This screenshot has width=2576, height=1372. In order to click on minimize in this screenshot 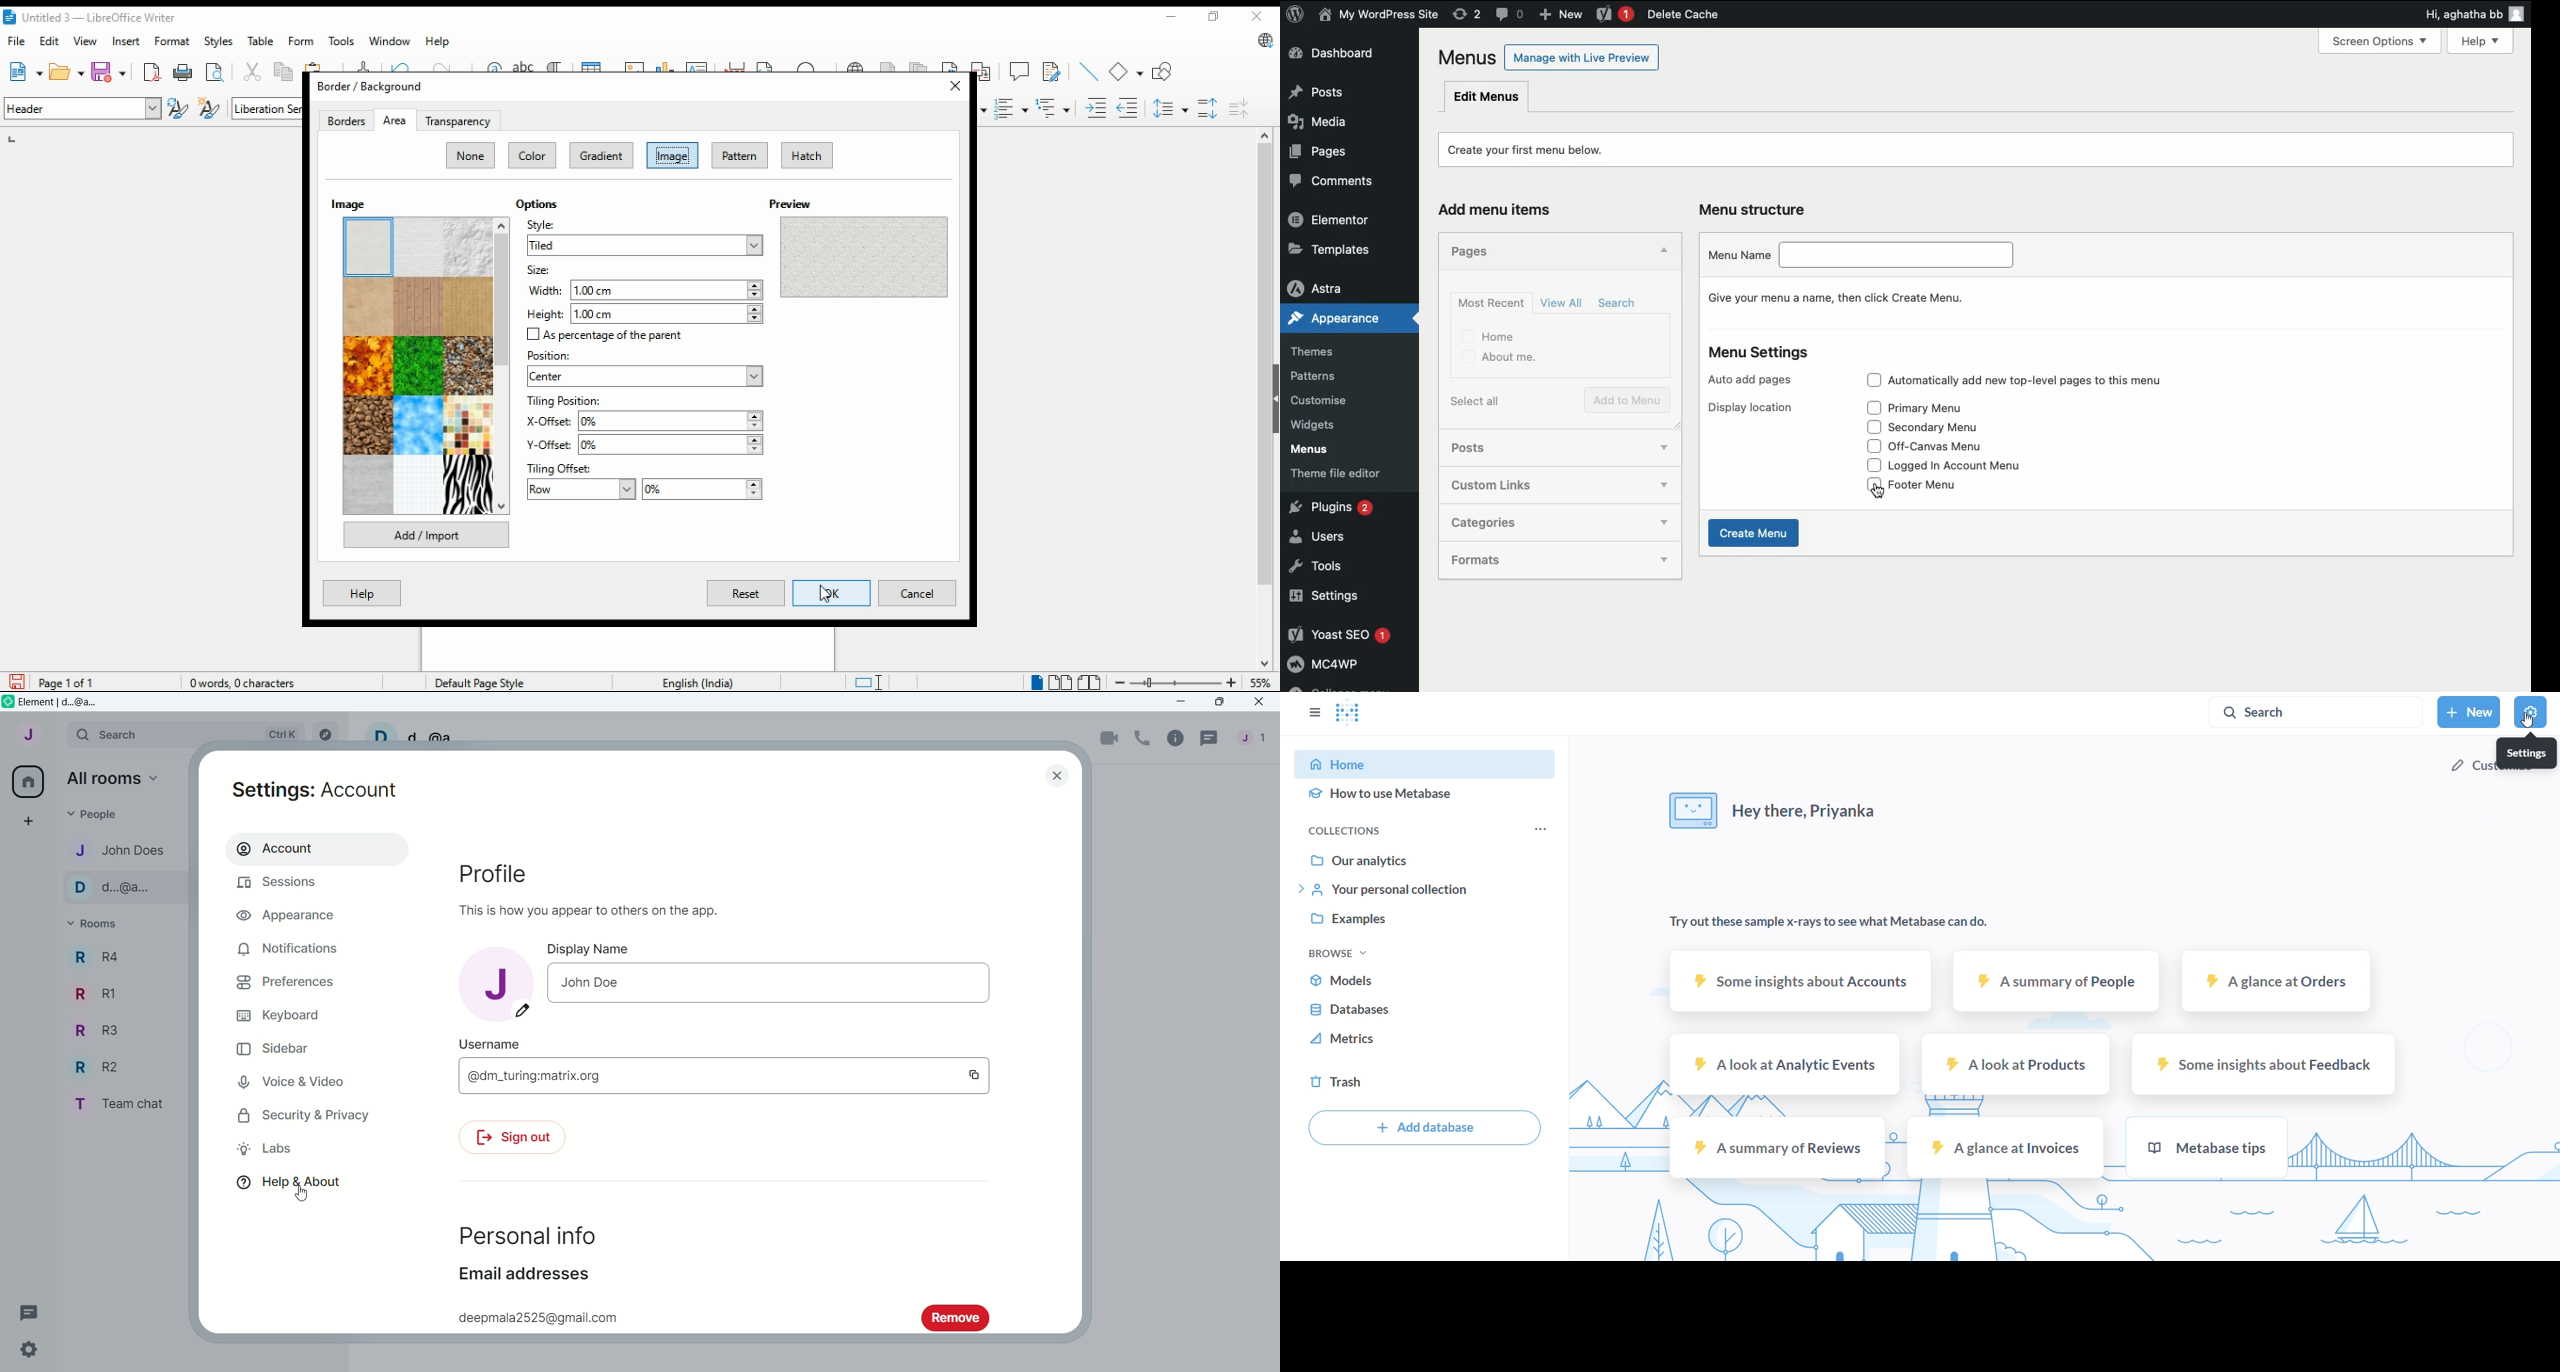, I will do `click(1169, 15)`.